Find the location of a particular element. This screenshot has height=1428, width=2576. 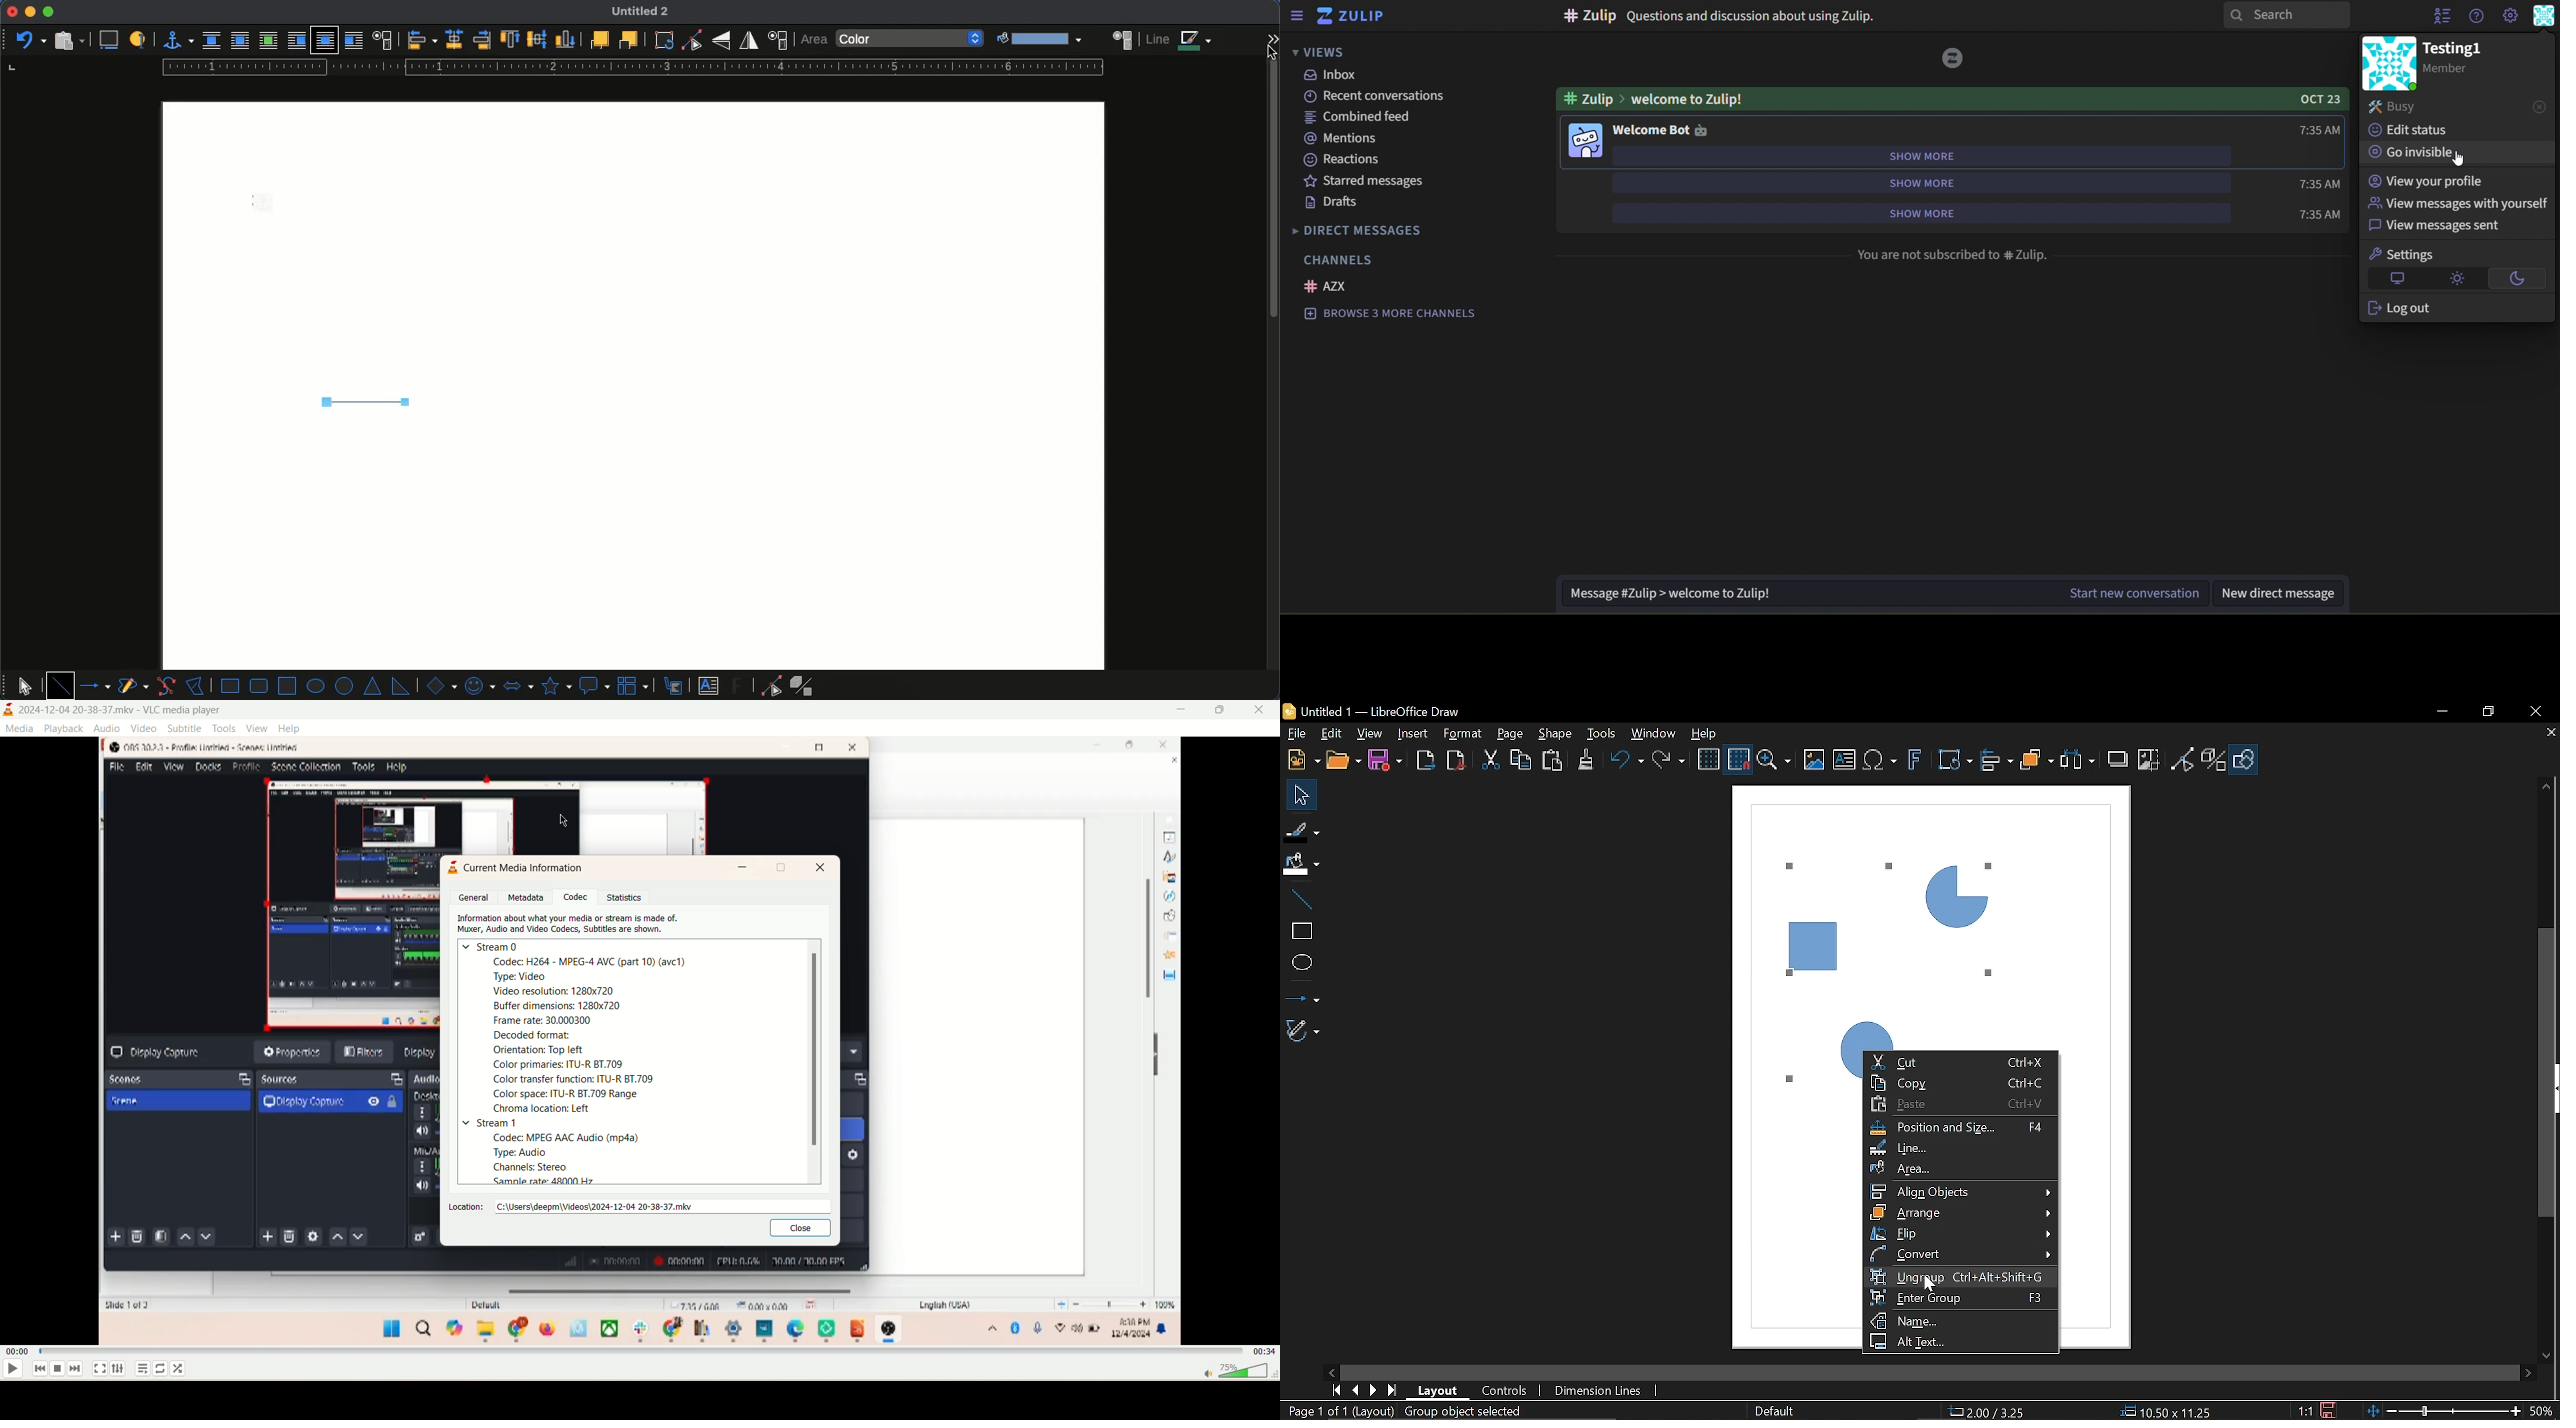

Format is located at coordinates (1462, 734).